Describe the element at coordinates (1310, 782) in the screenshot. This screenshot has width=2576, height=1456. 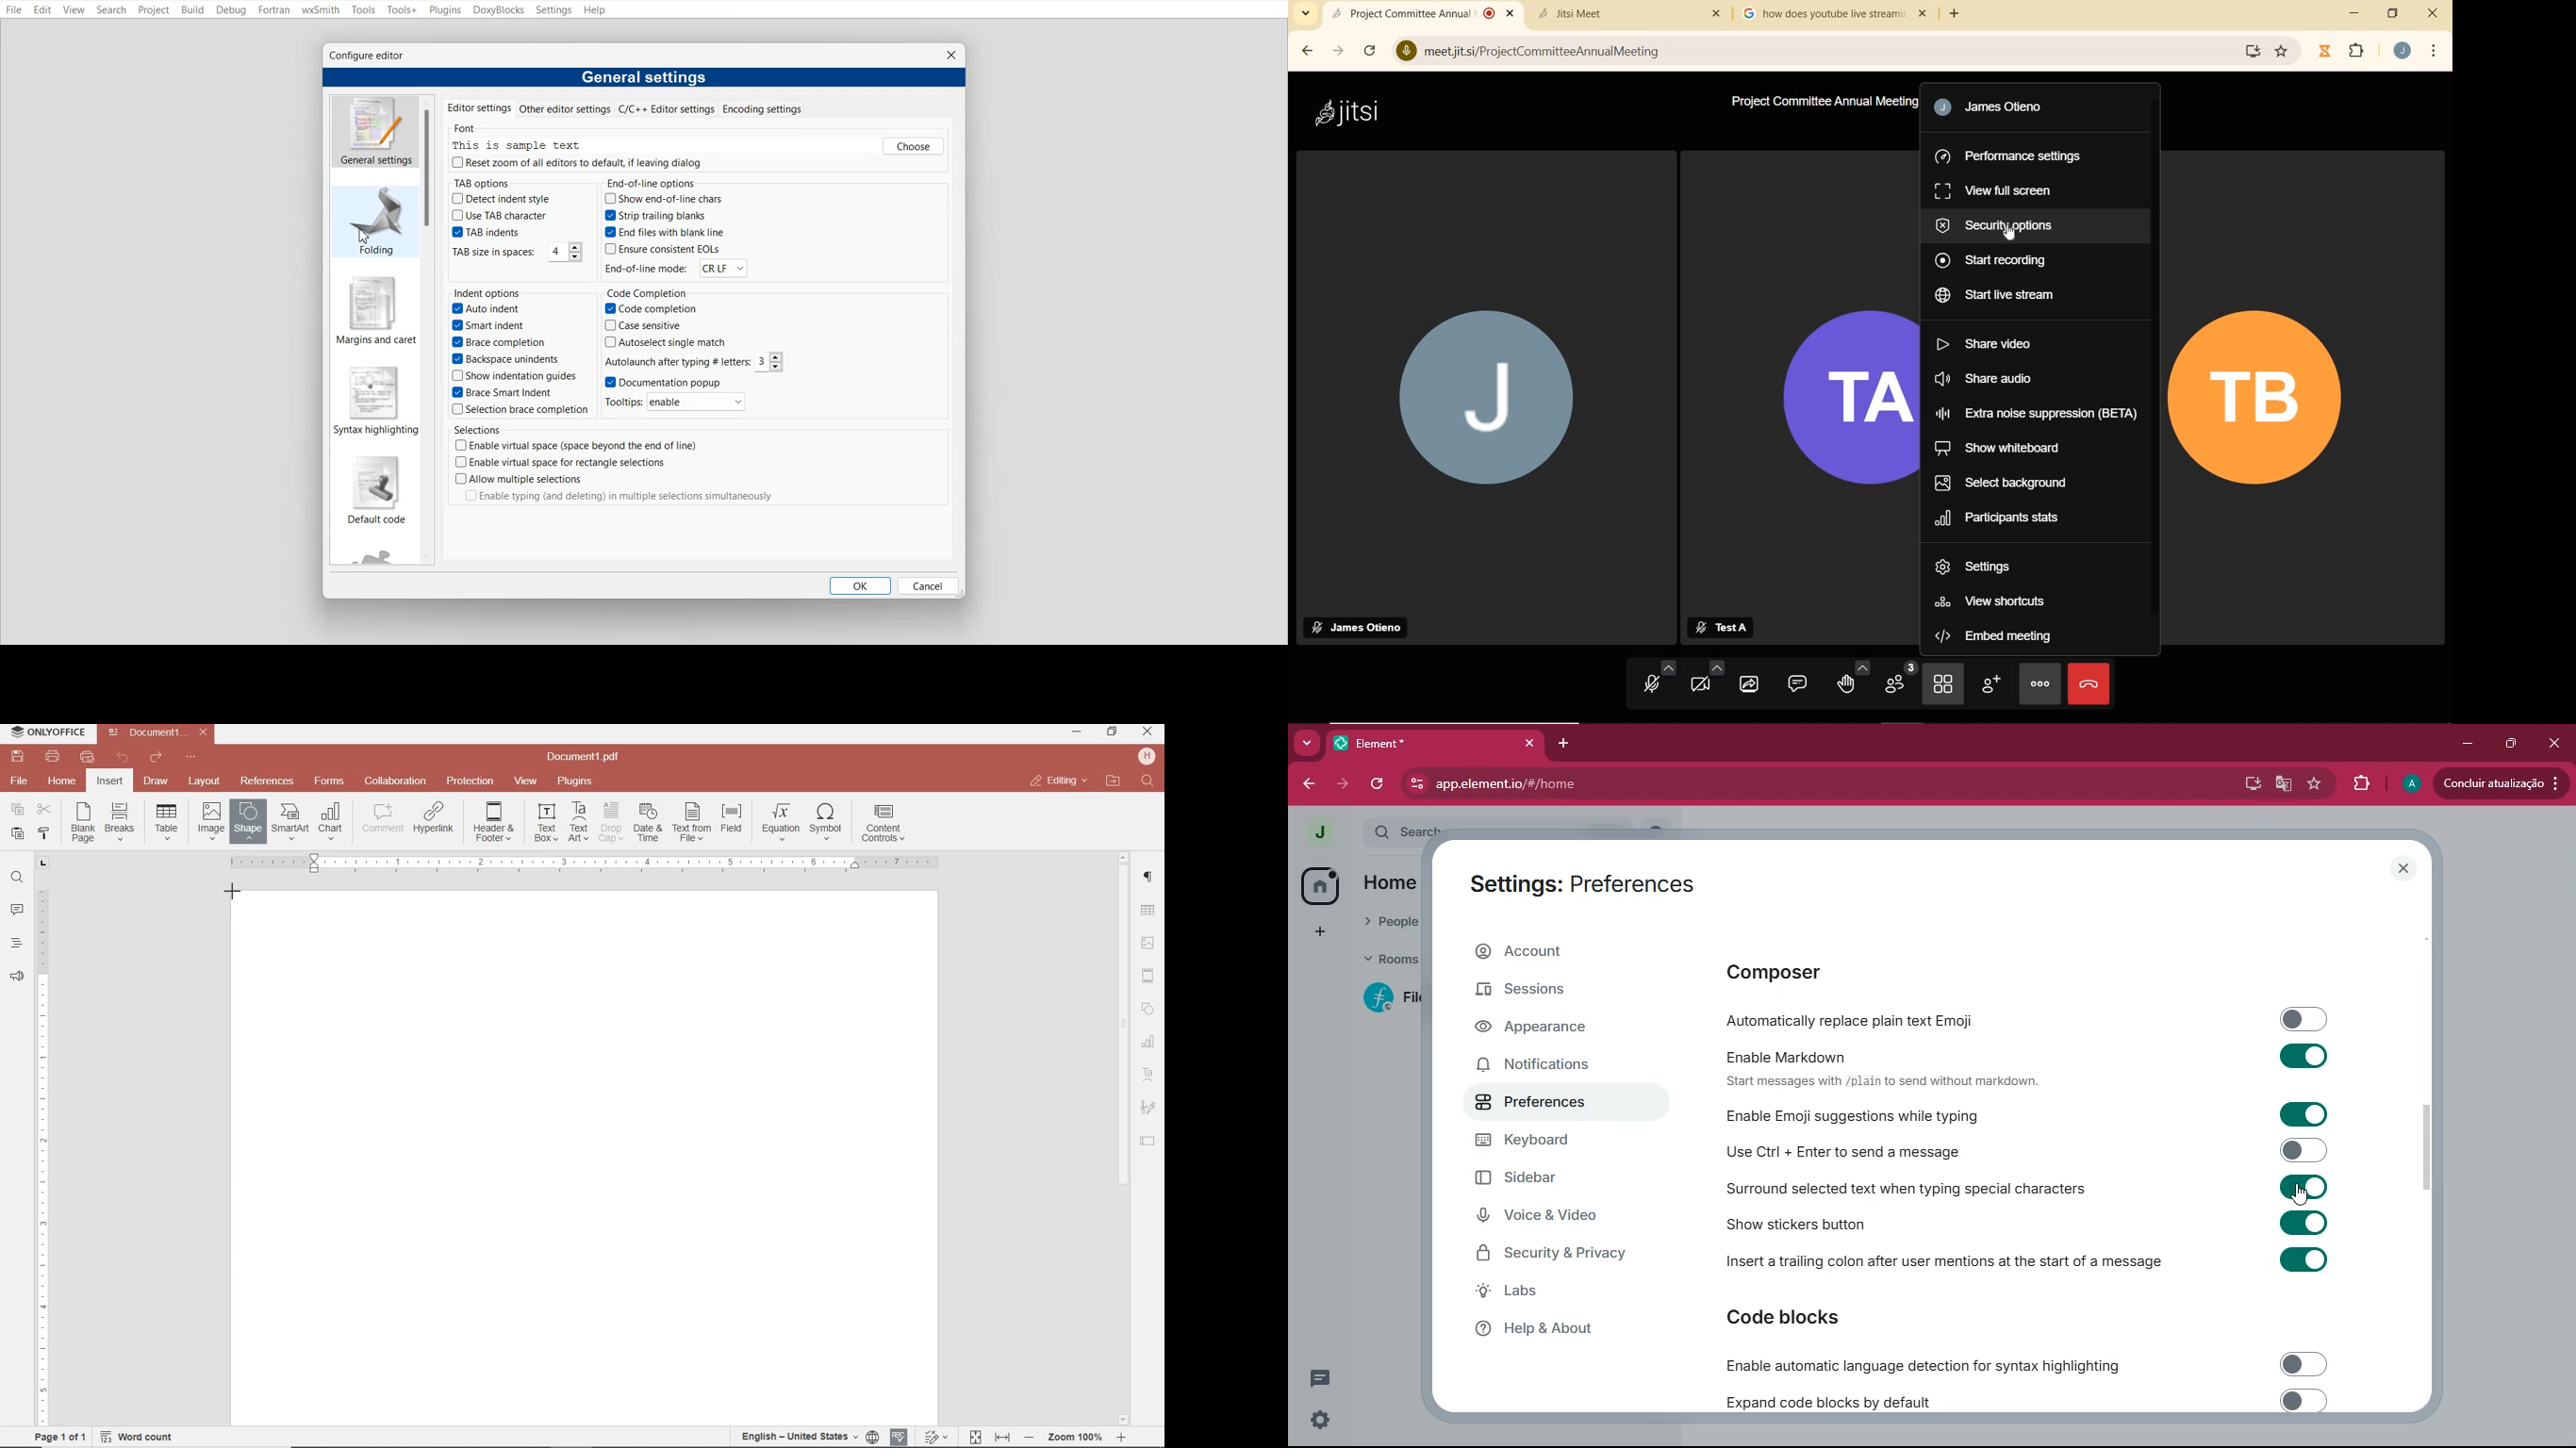
I see `back` at that location.